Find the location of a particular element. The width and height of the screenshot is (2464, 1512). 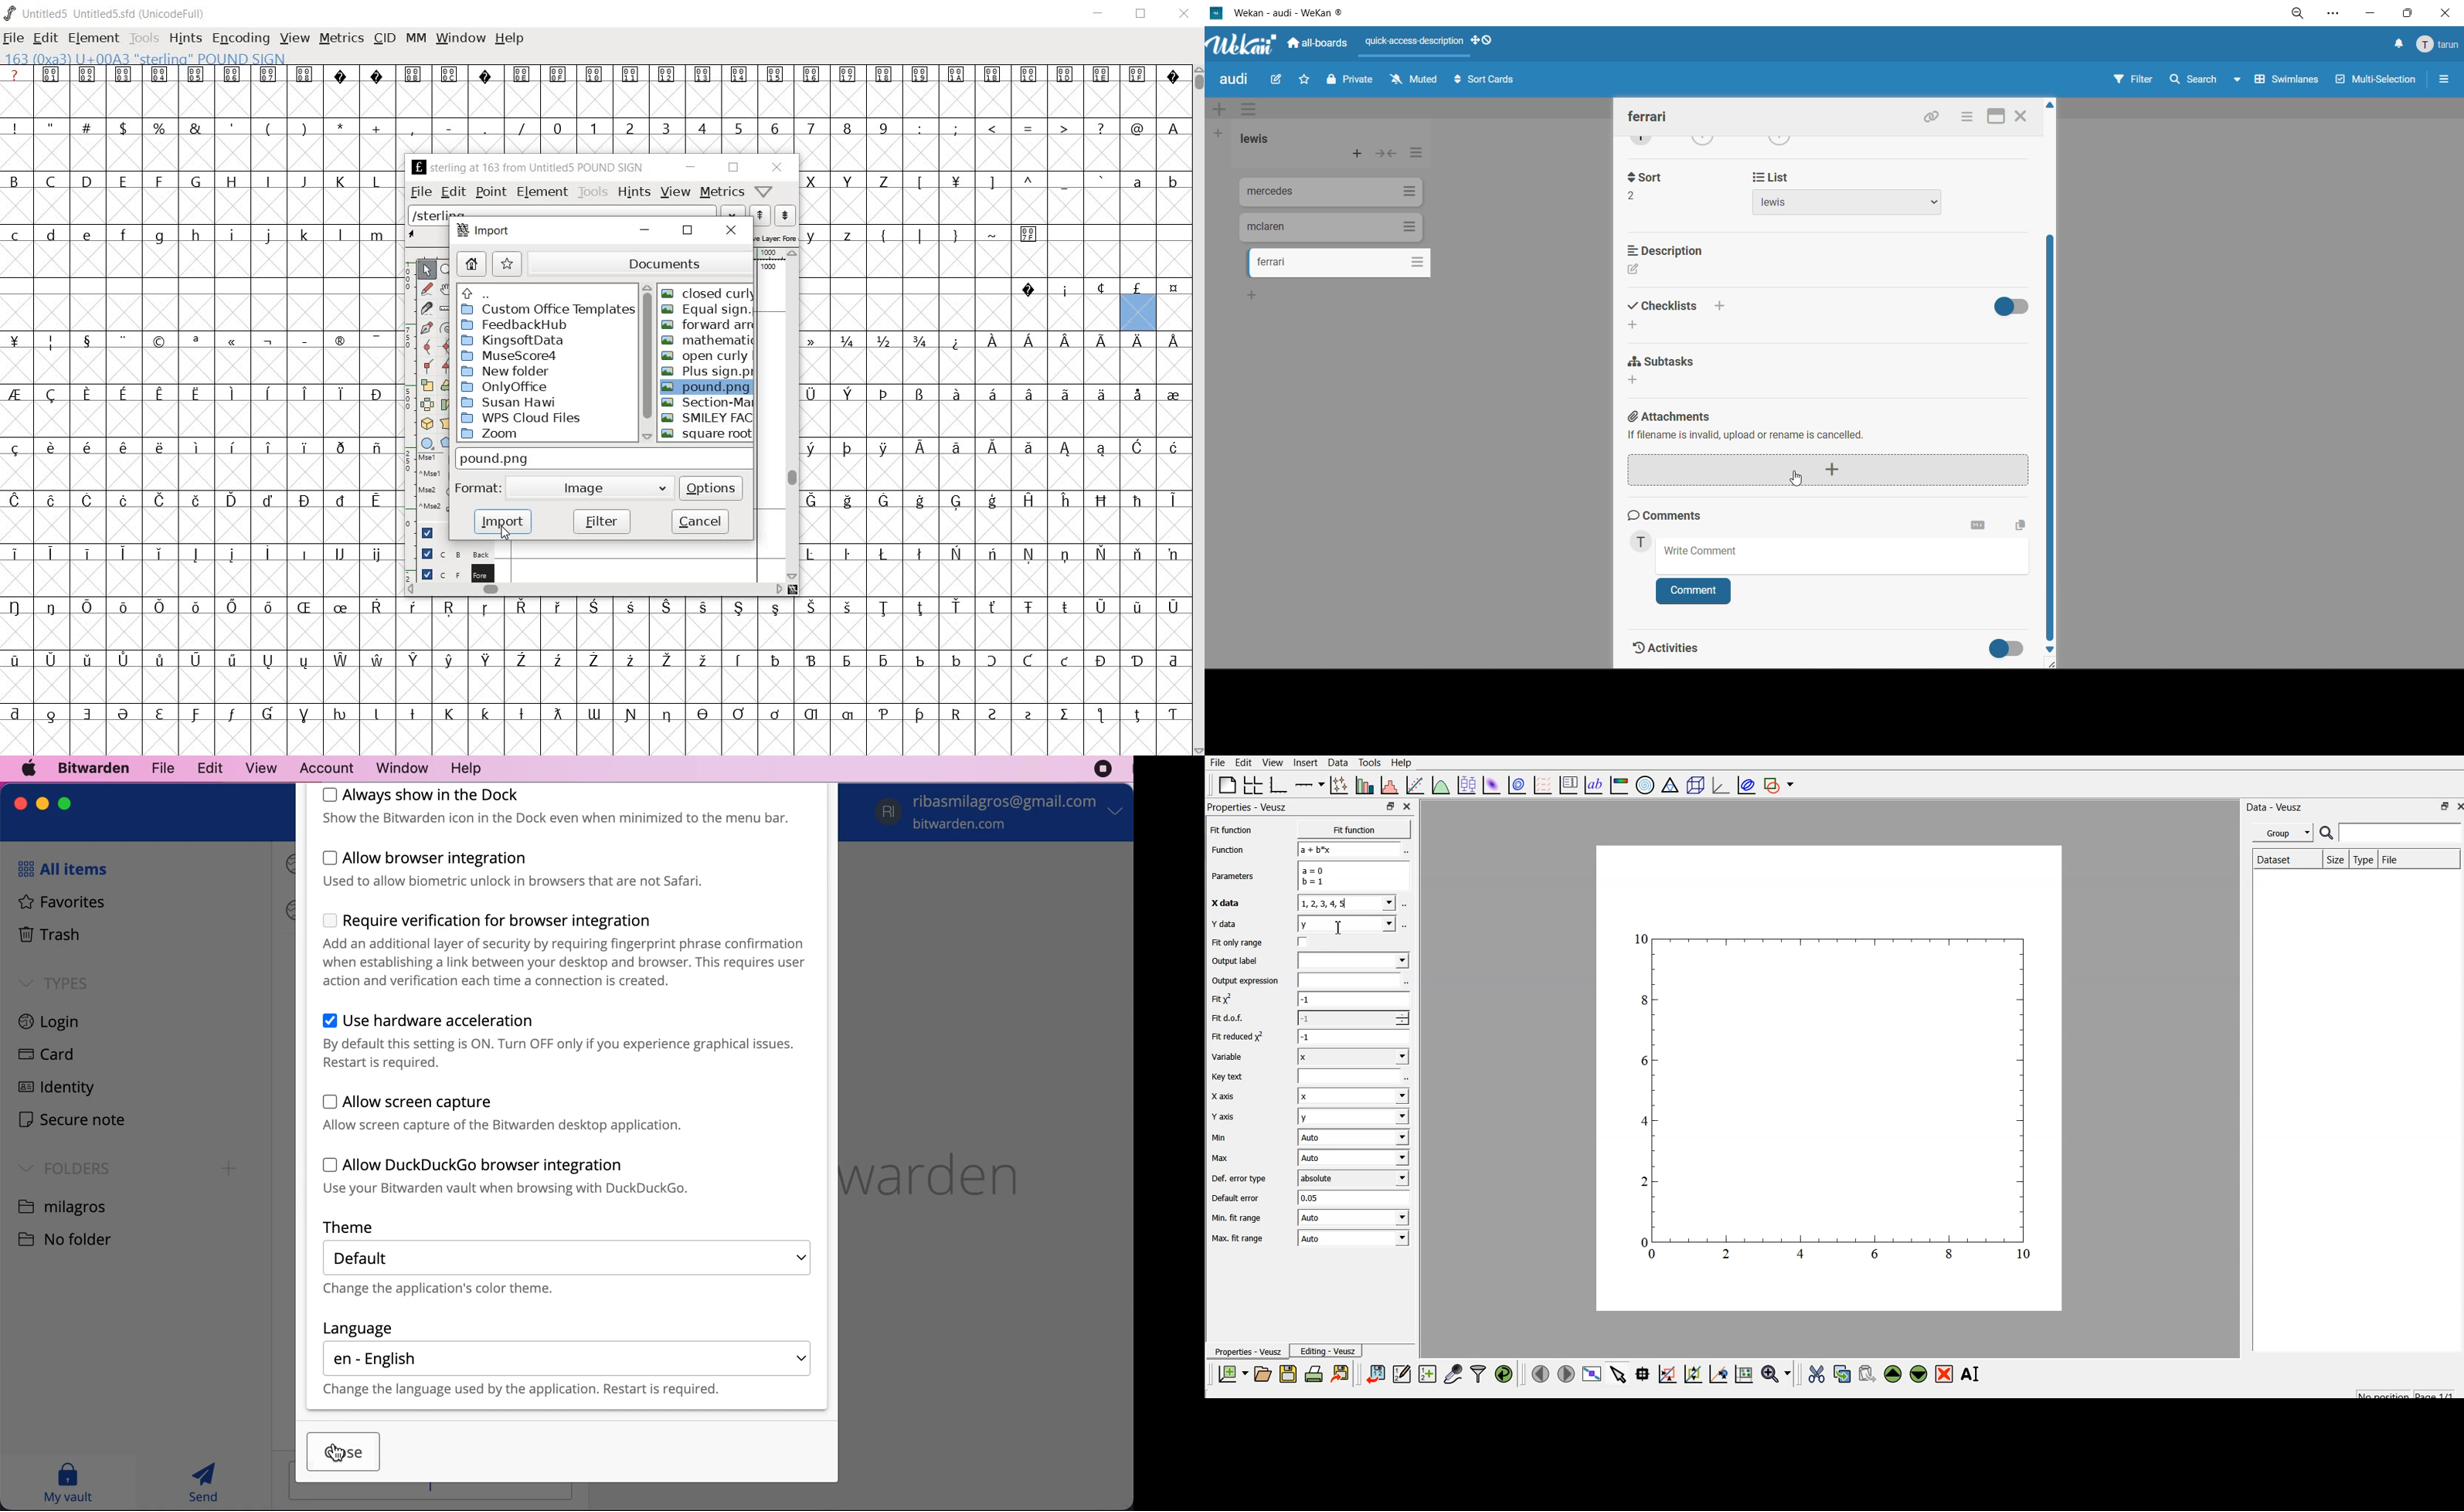

Symbol is located at coordinates (52, 659).